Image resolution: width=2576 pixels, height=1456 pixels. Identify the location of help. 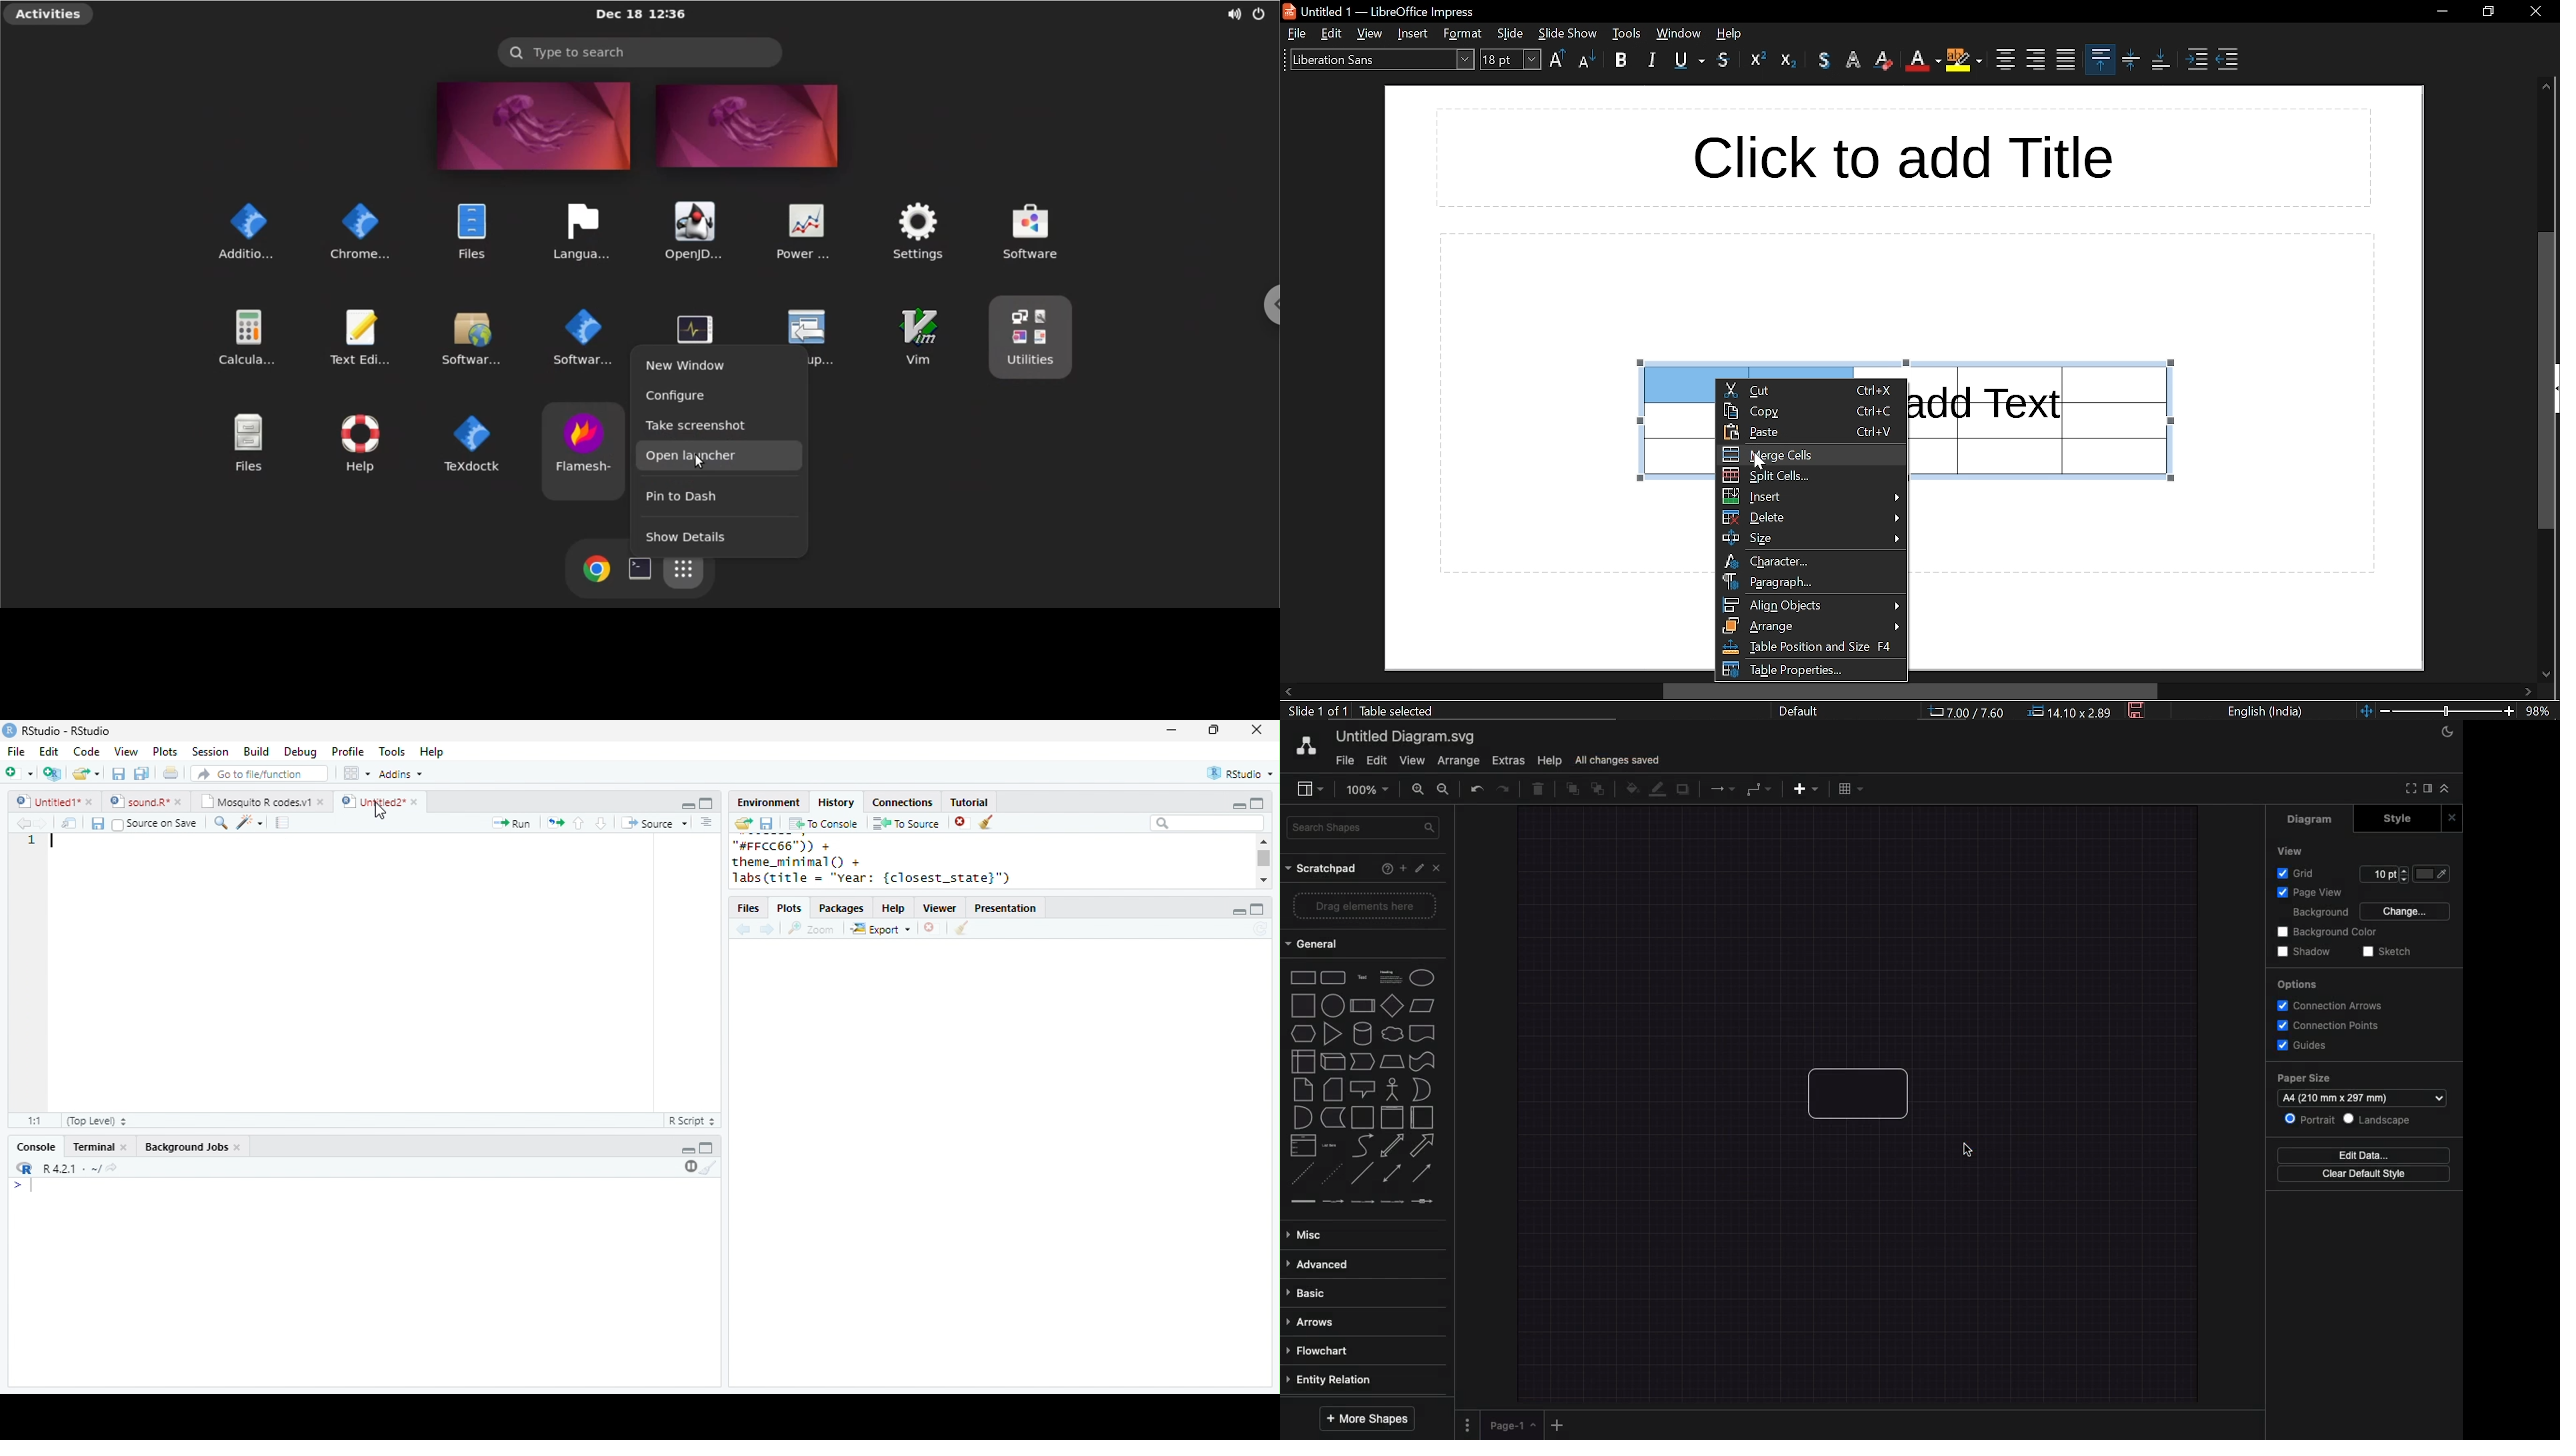
(354, 438).